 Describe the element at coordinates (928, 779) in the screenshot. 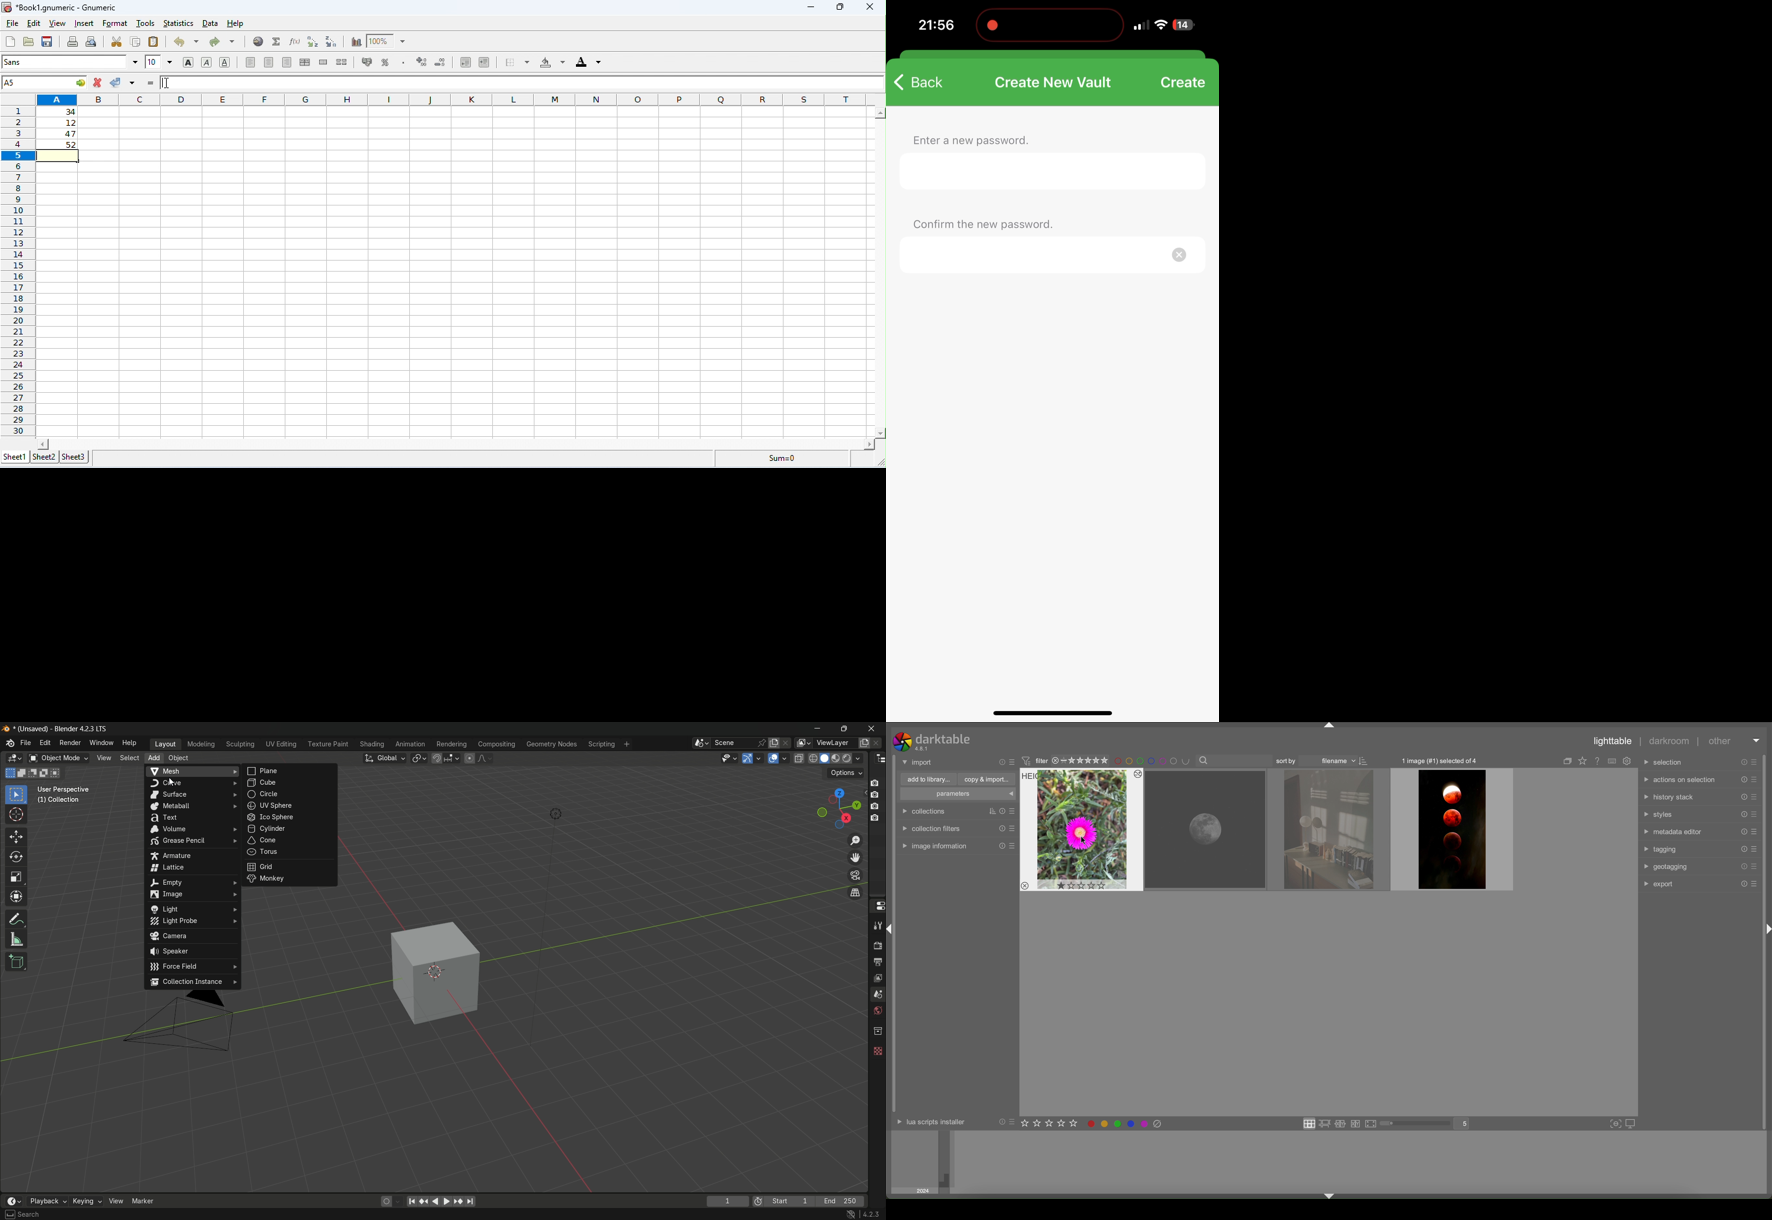

I see `add to library ` at that location.